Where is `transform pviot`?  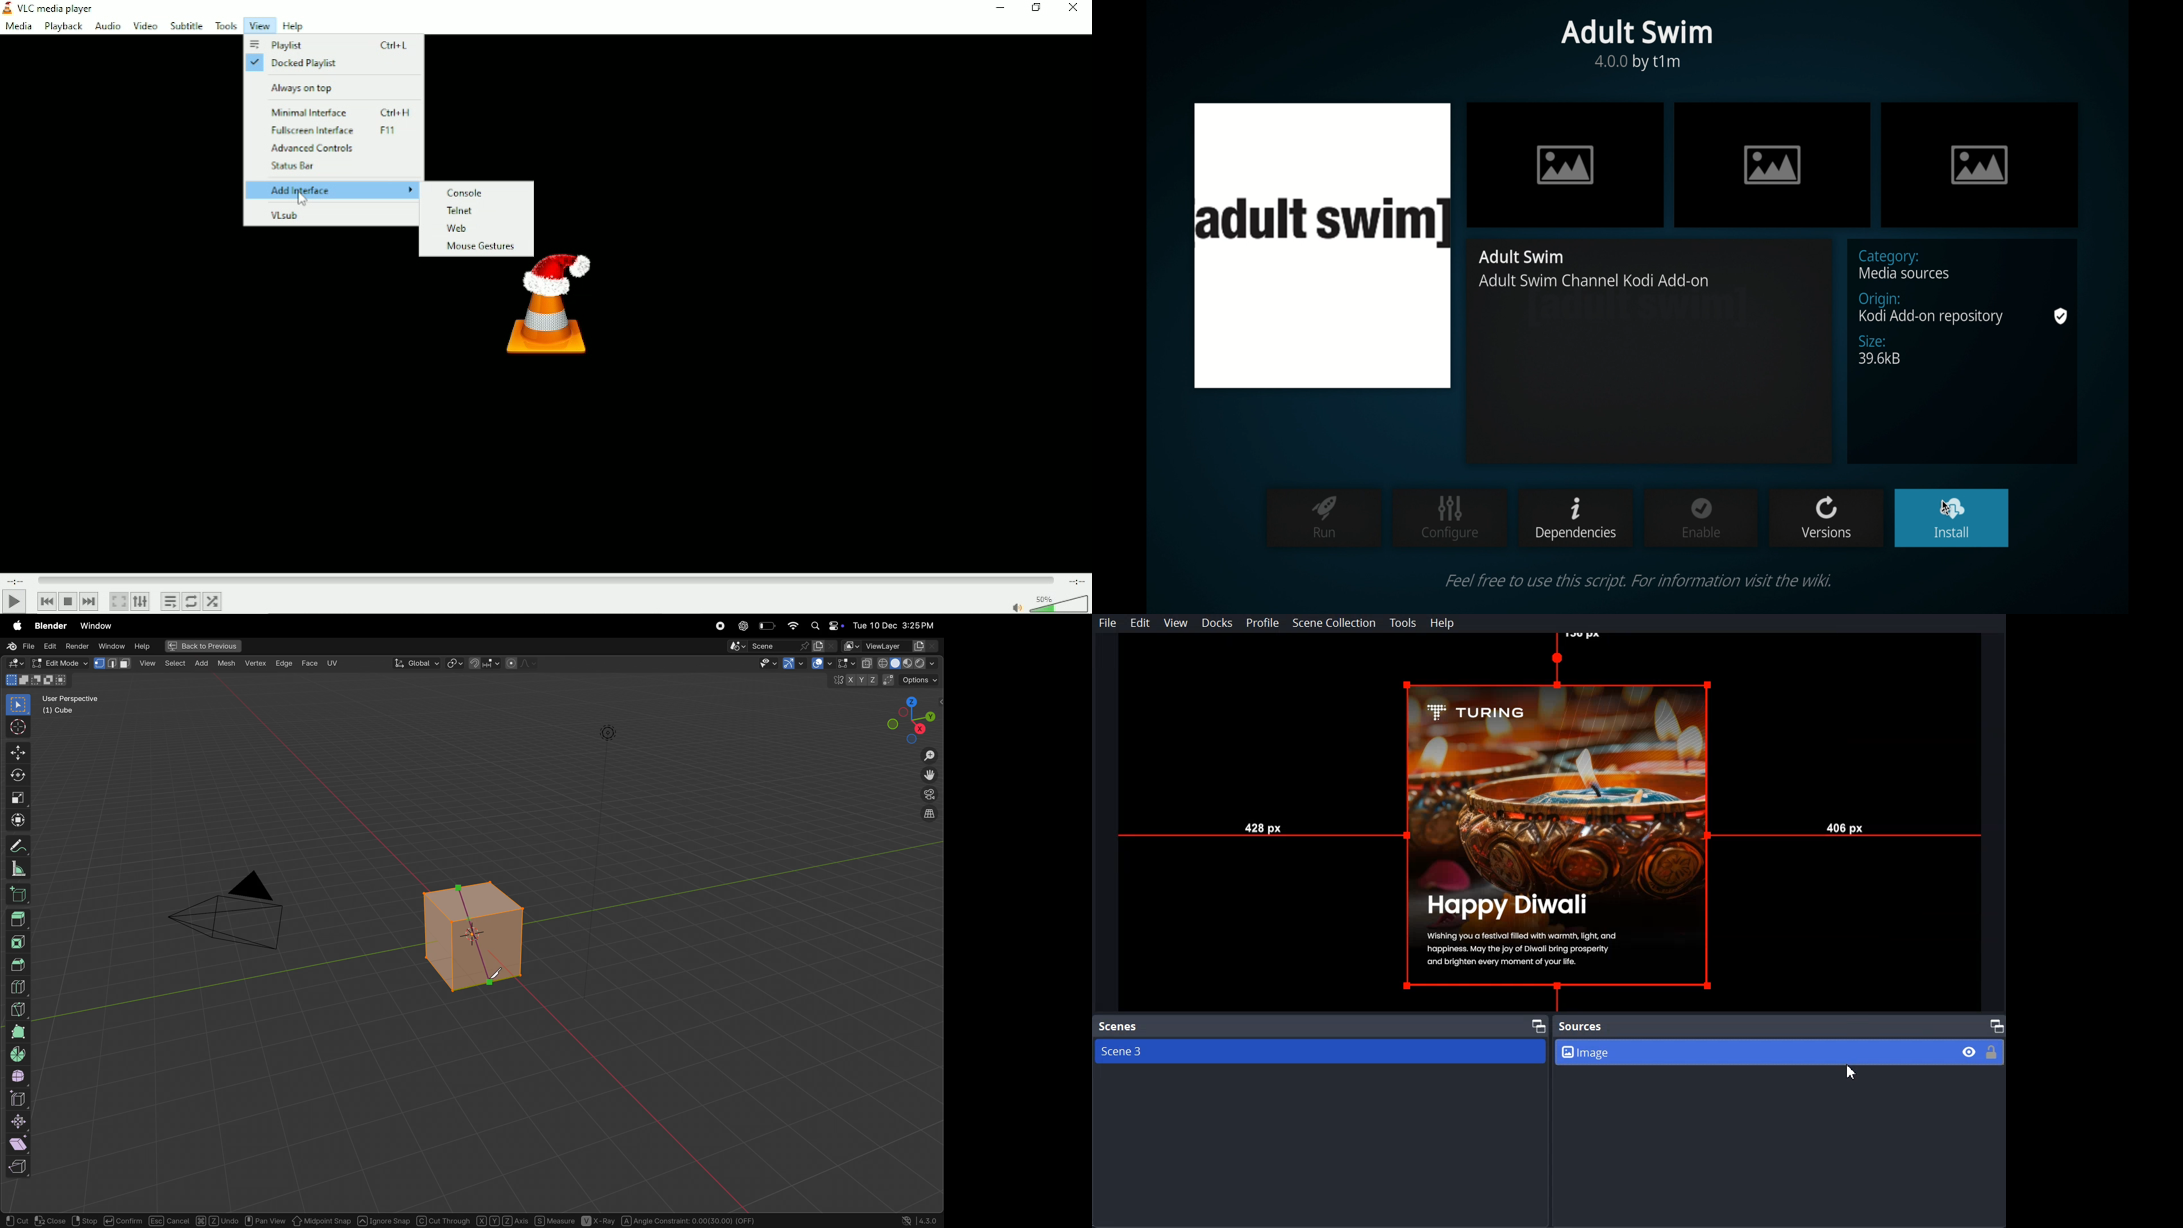
transform pviot is located at coordinates (455, 664).